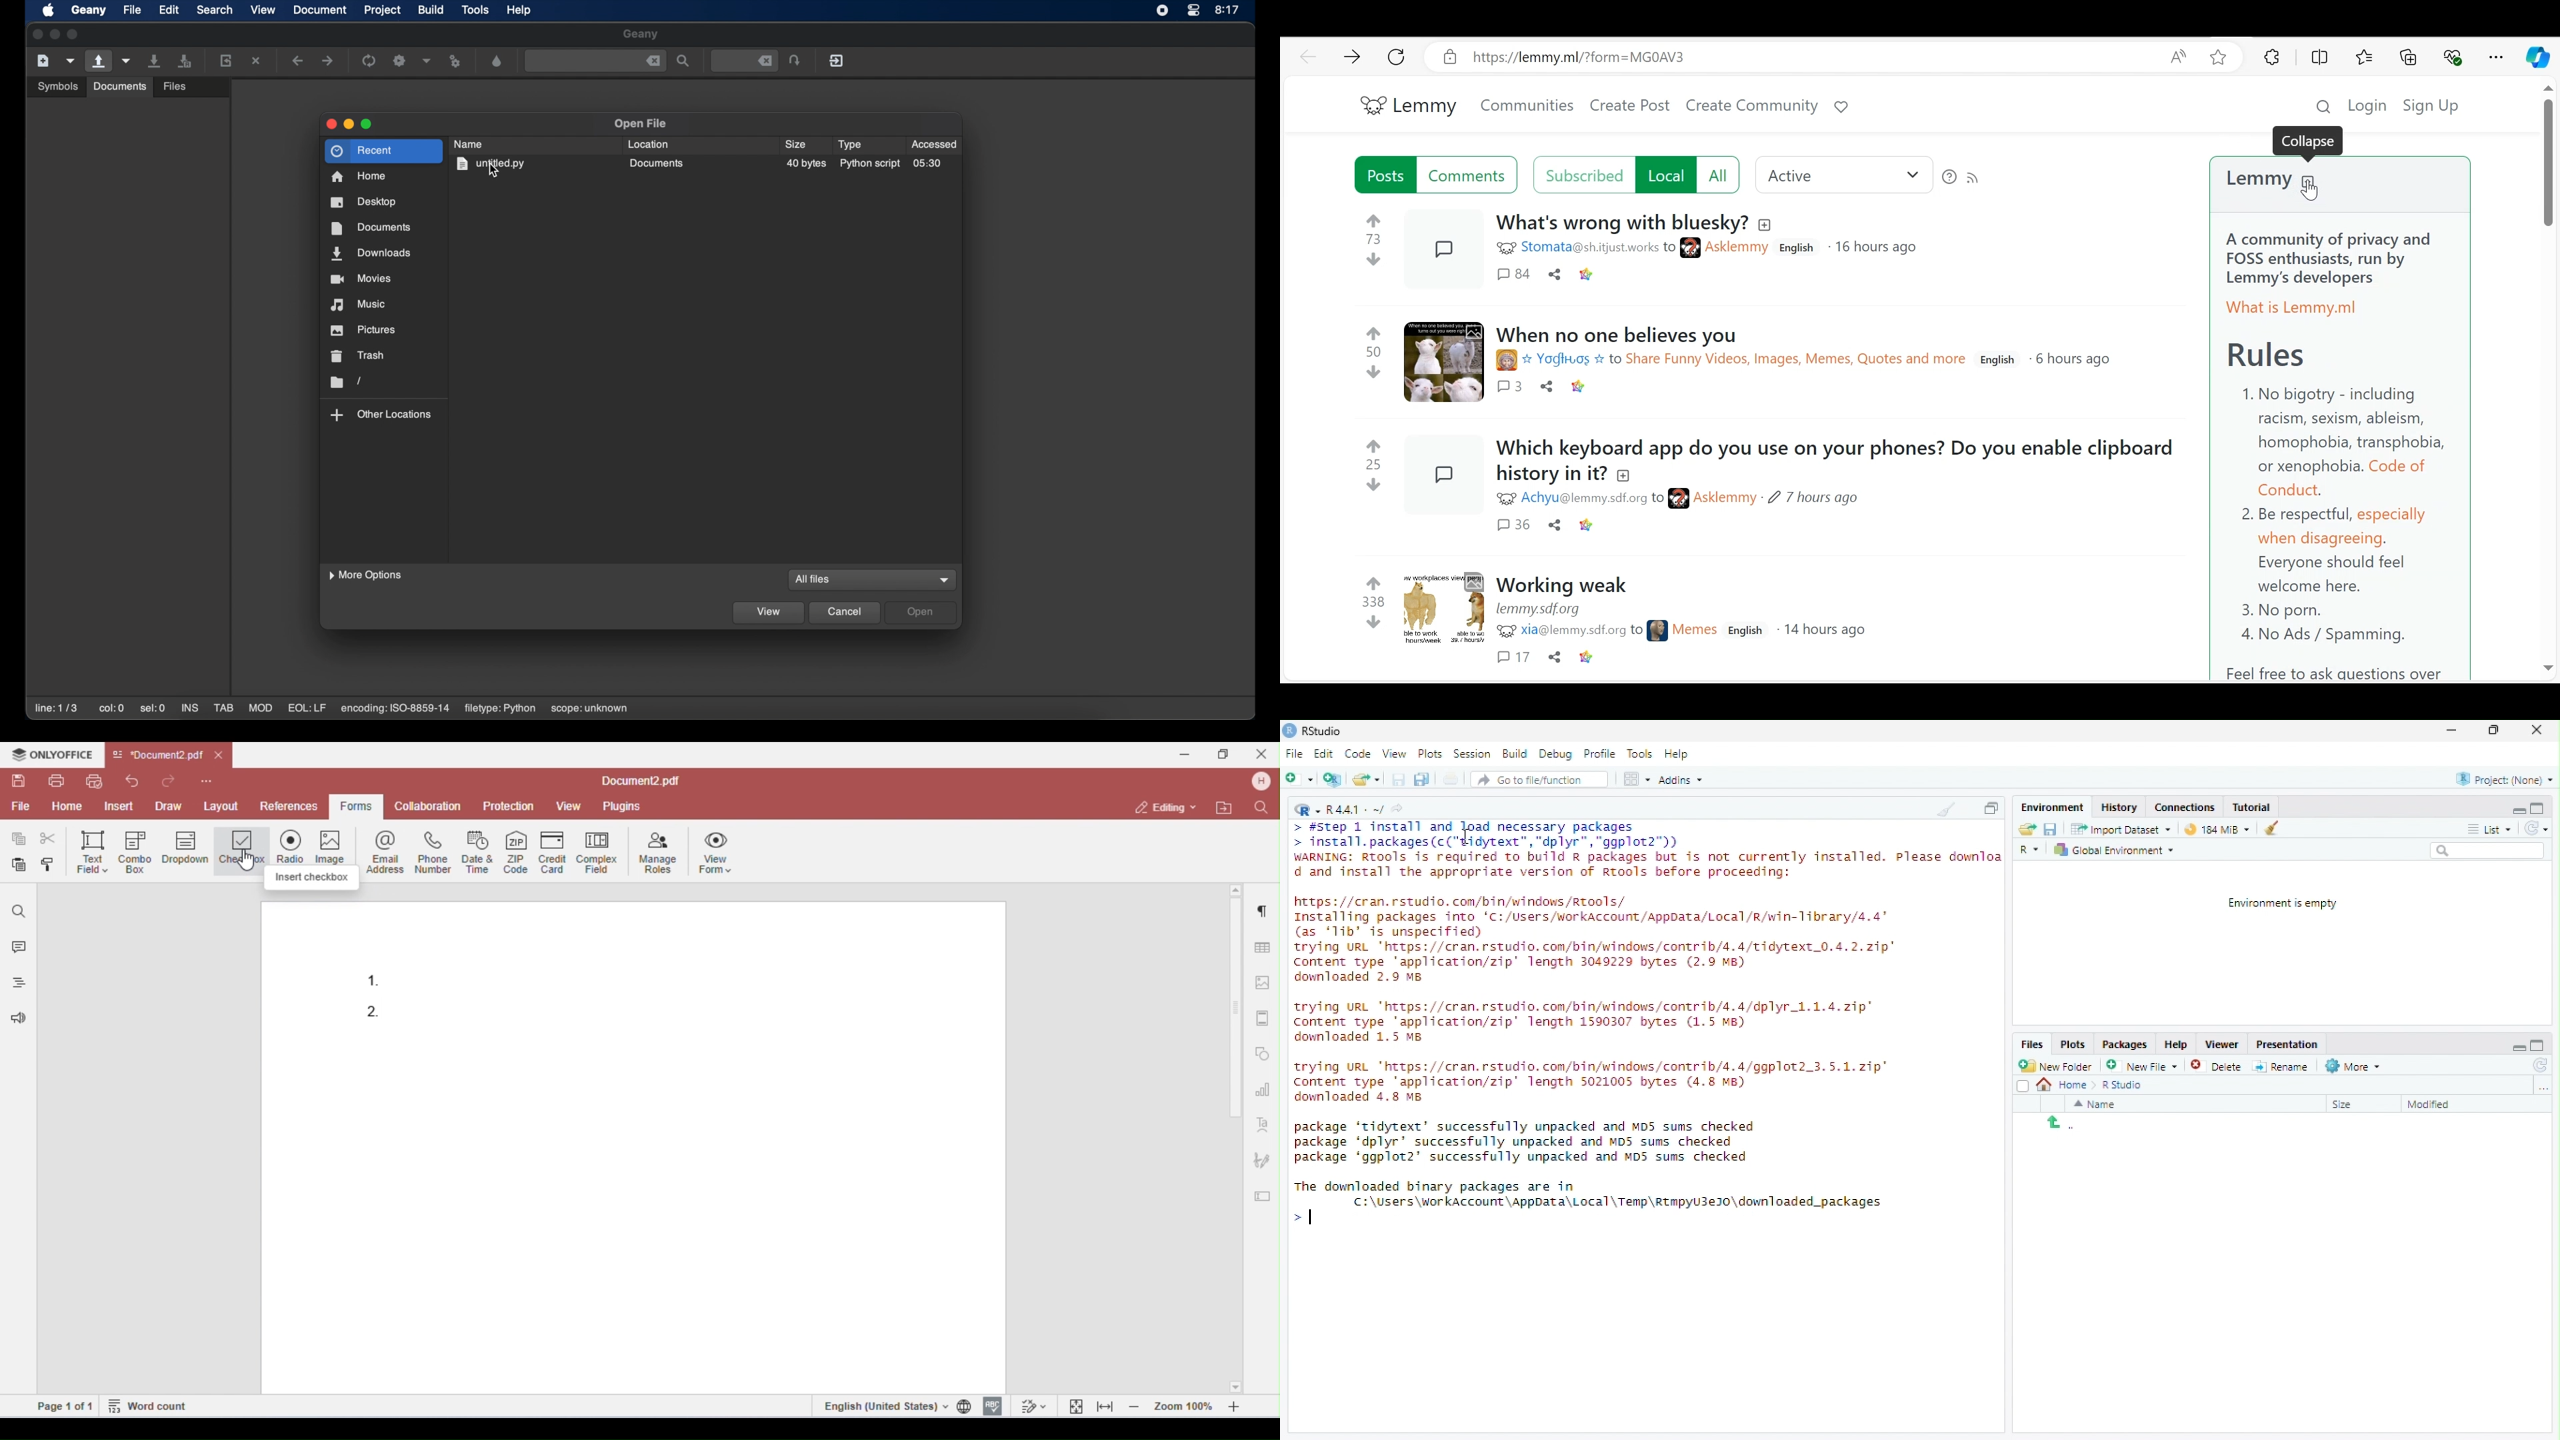 Image resolution: width=2576 pixels, height=1456 pixels. I want to click on Save, so click(1399, 779).